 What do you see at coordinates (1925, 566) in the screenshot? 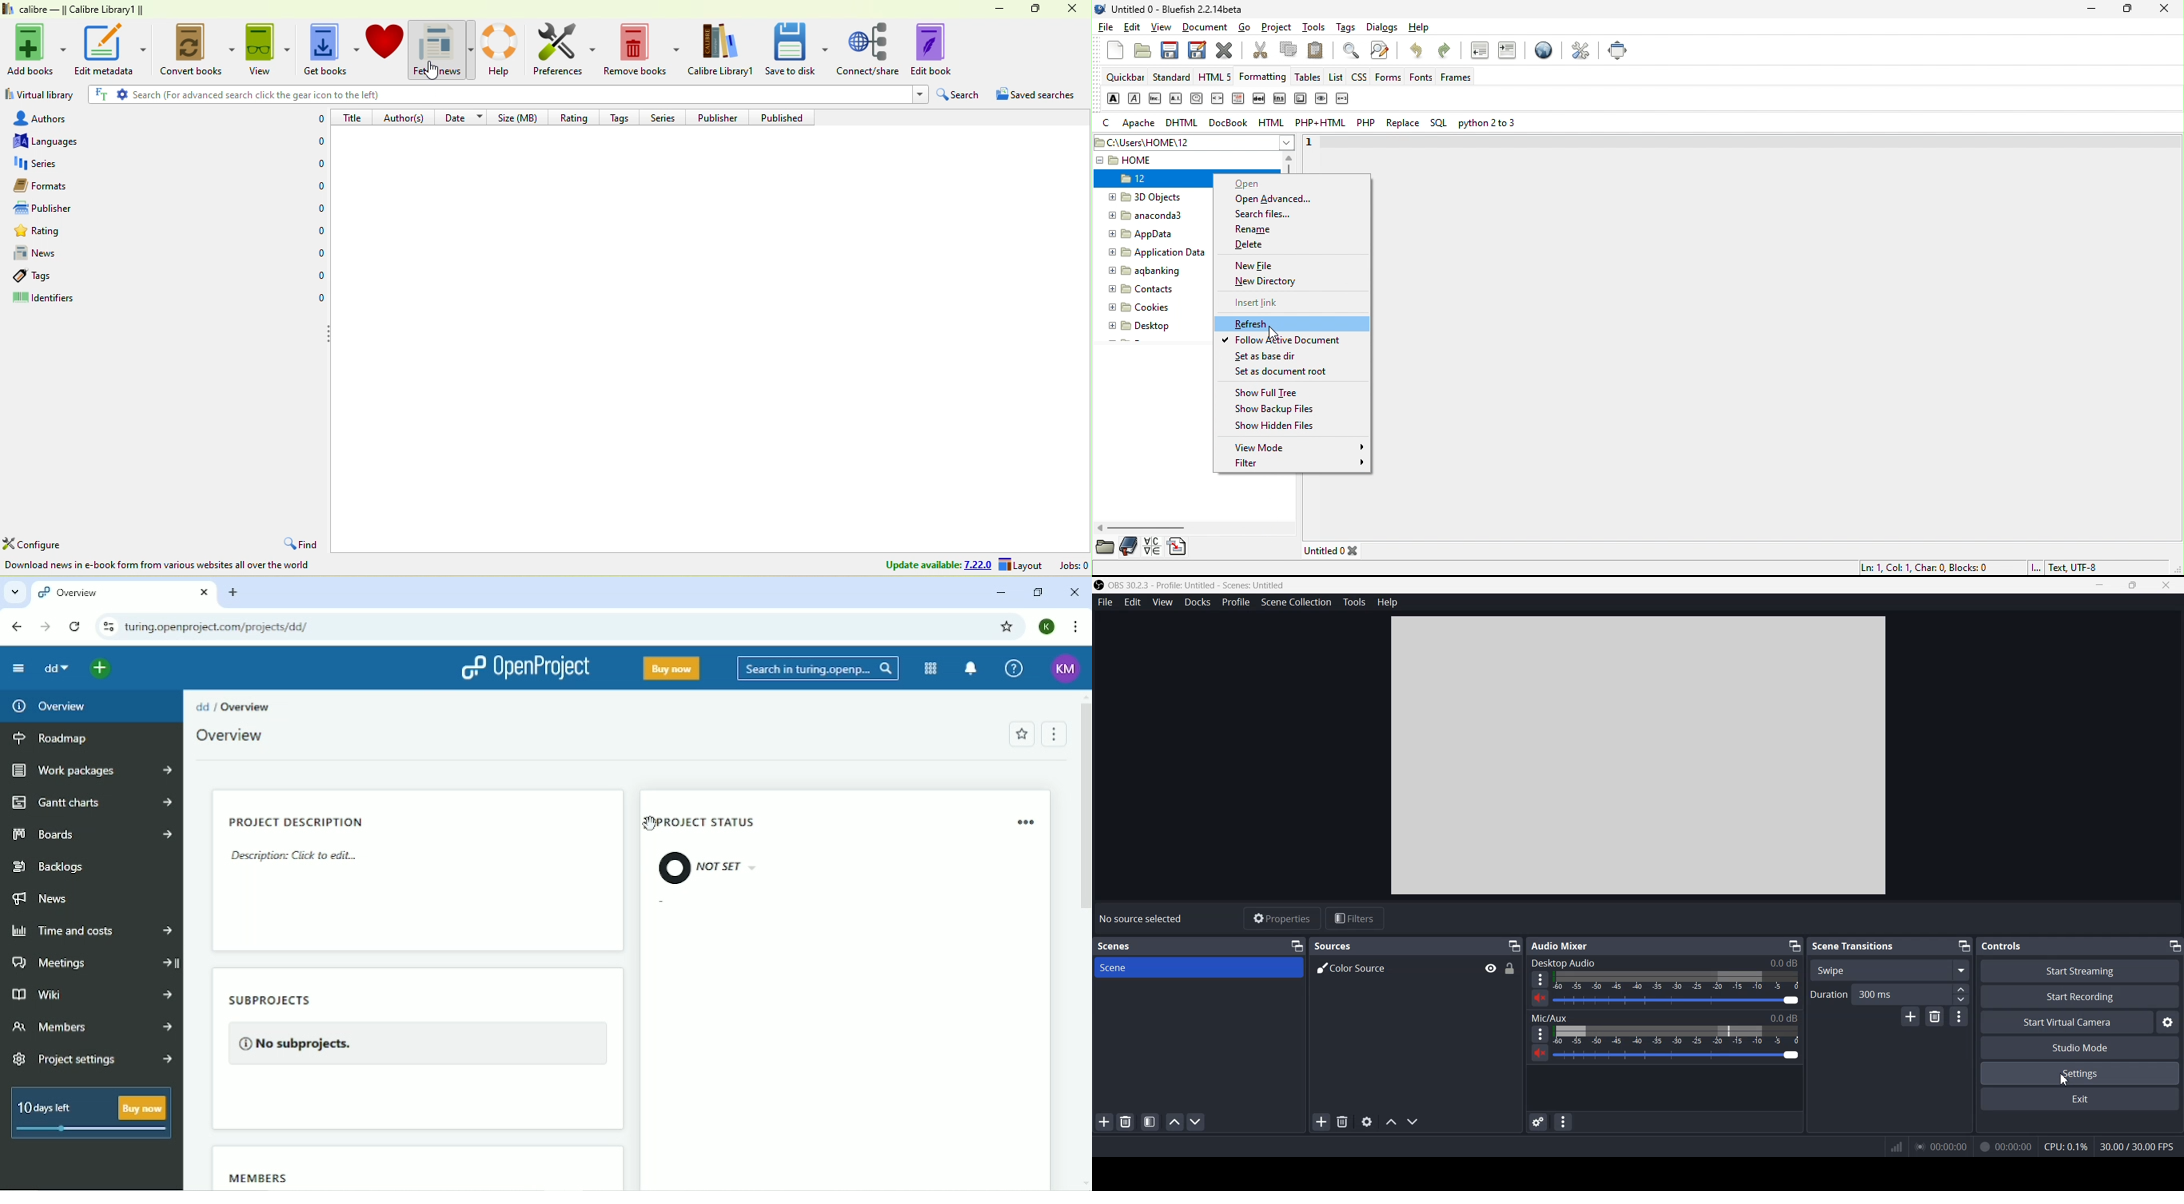
I see `ln 1, col 1,char 0, blocks 0` at bounding box center [1925, 566].